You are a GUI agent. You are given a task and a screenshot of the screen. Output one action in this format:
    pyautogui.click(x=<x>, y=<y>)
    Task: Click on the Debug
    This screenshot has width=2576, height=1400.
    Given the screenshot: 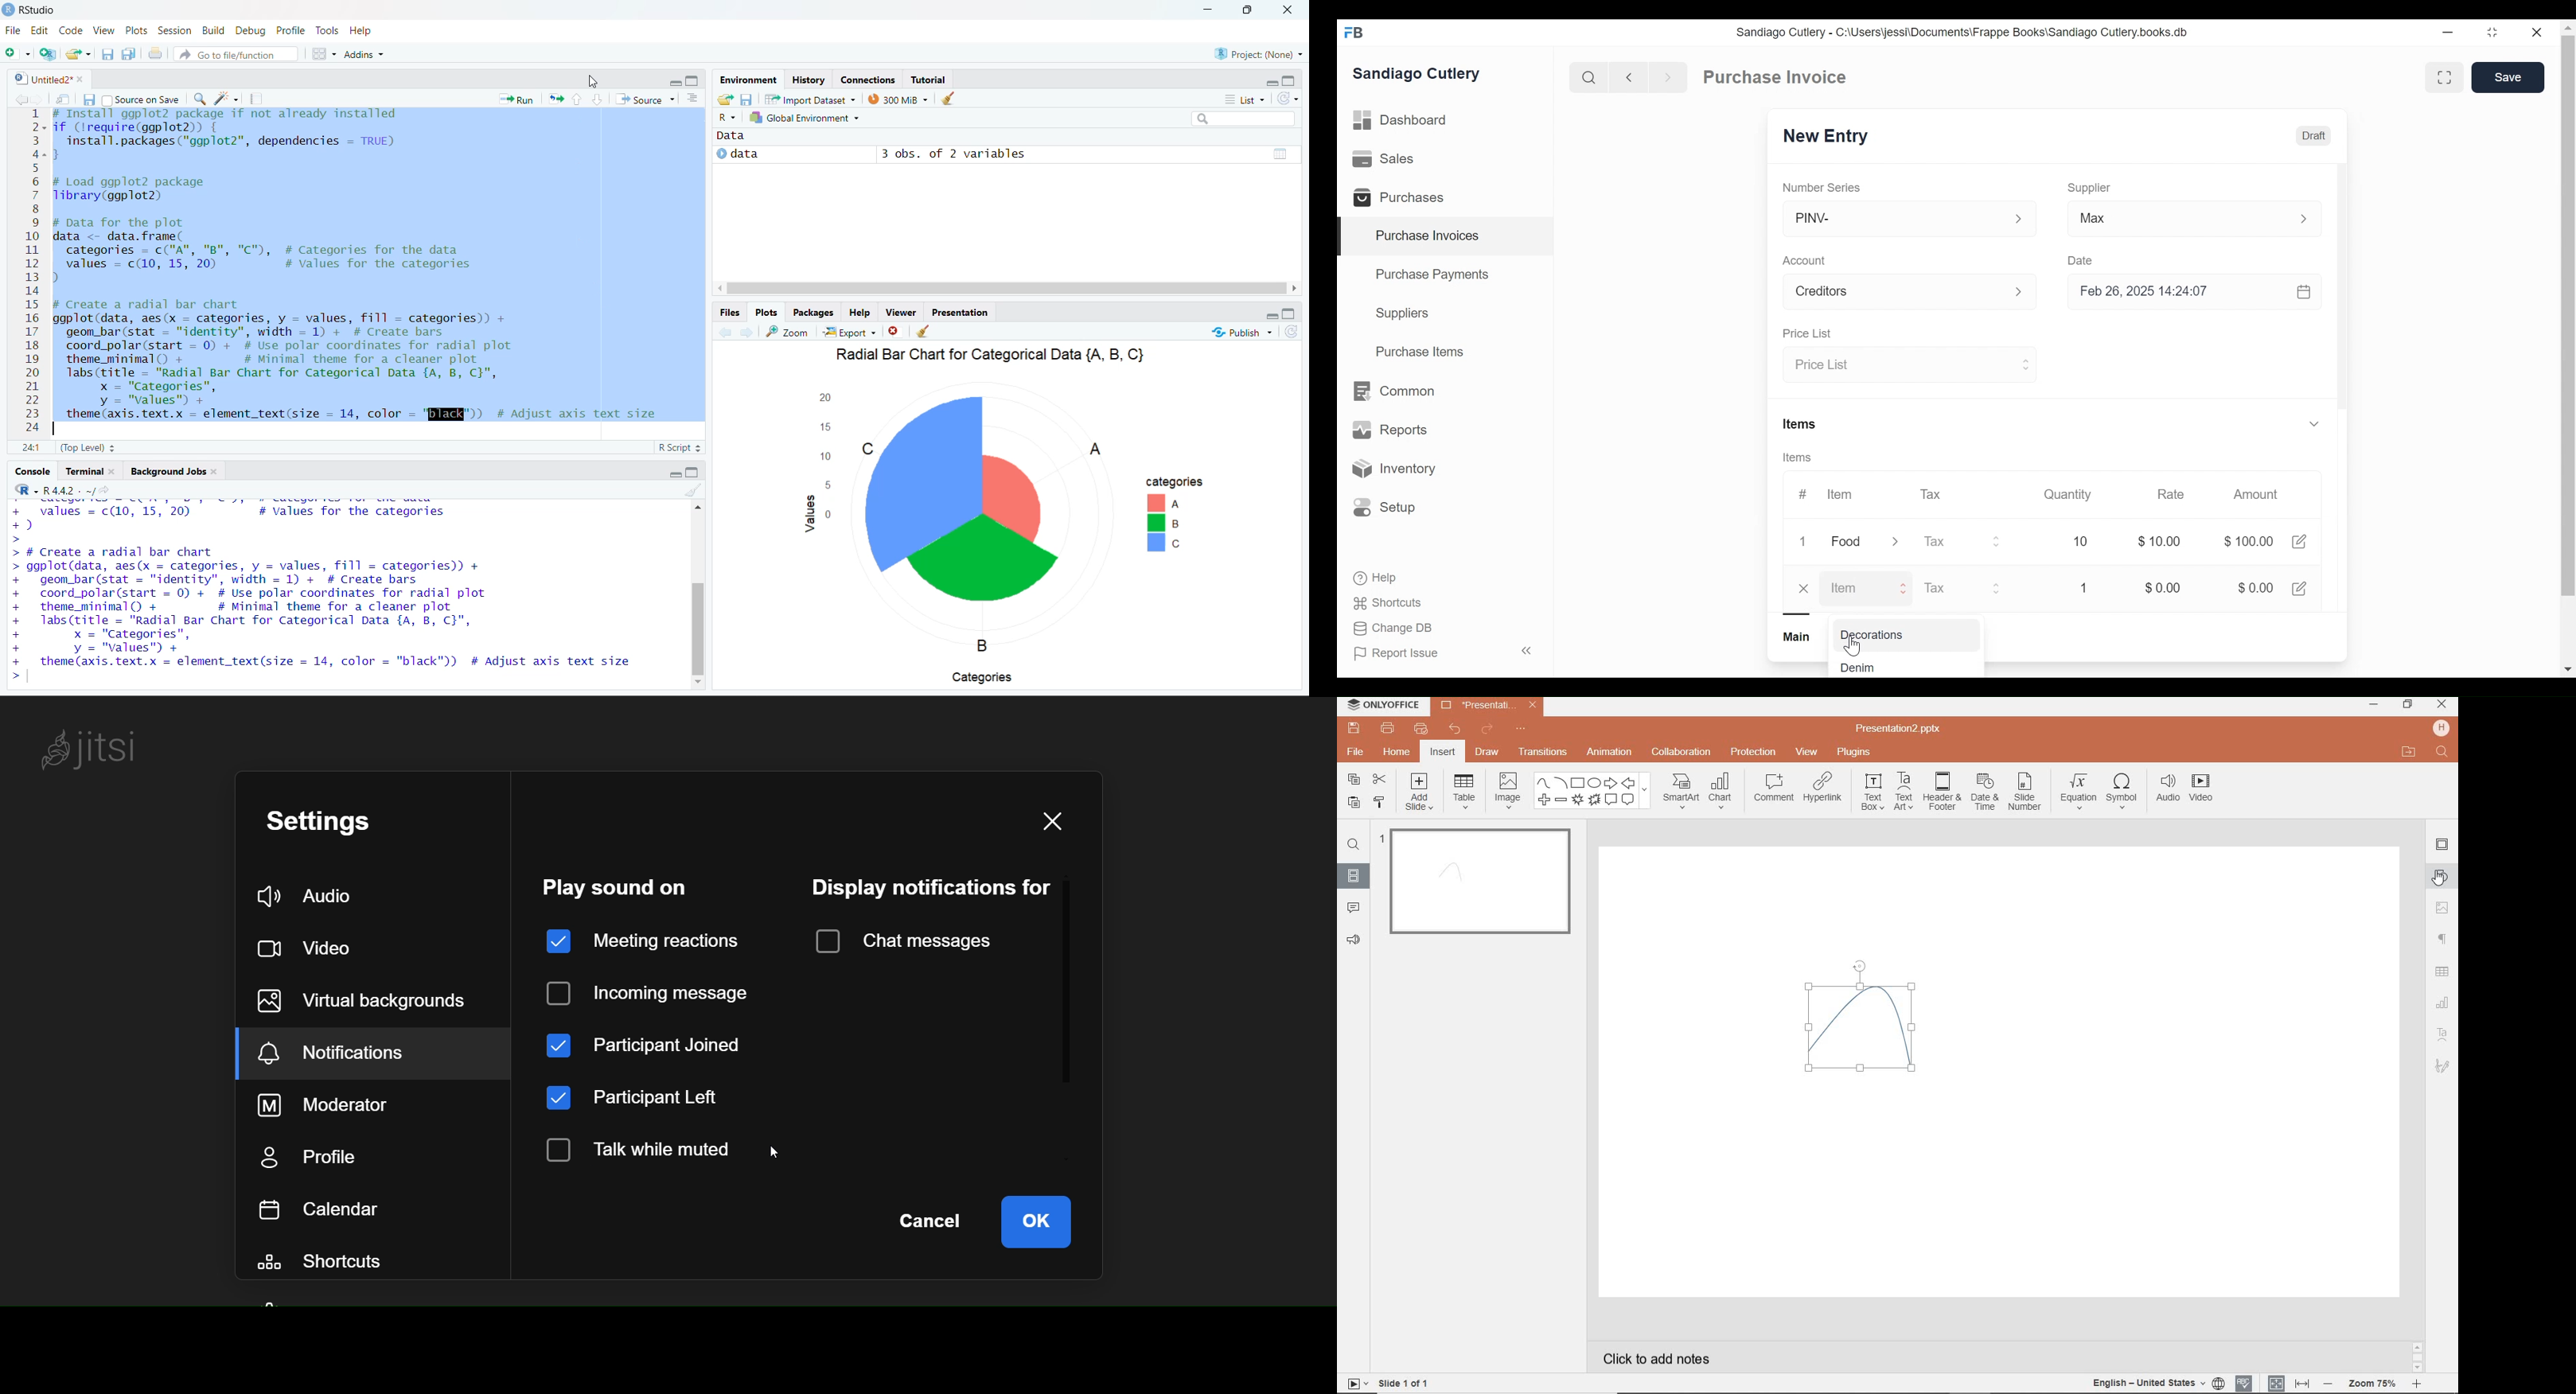 What is the action you would take?
    pyautogui.click(x=250, y=31)
    